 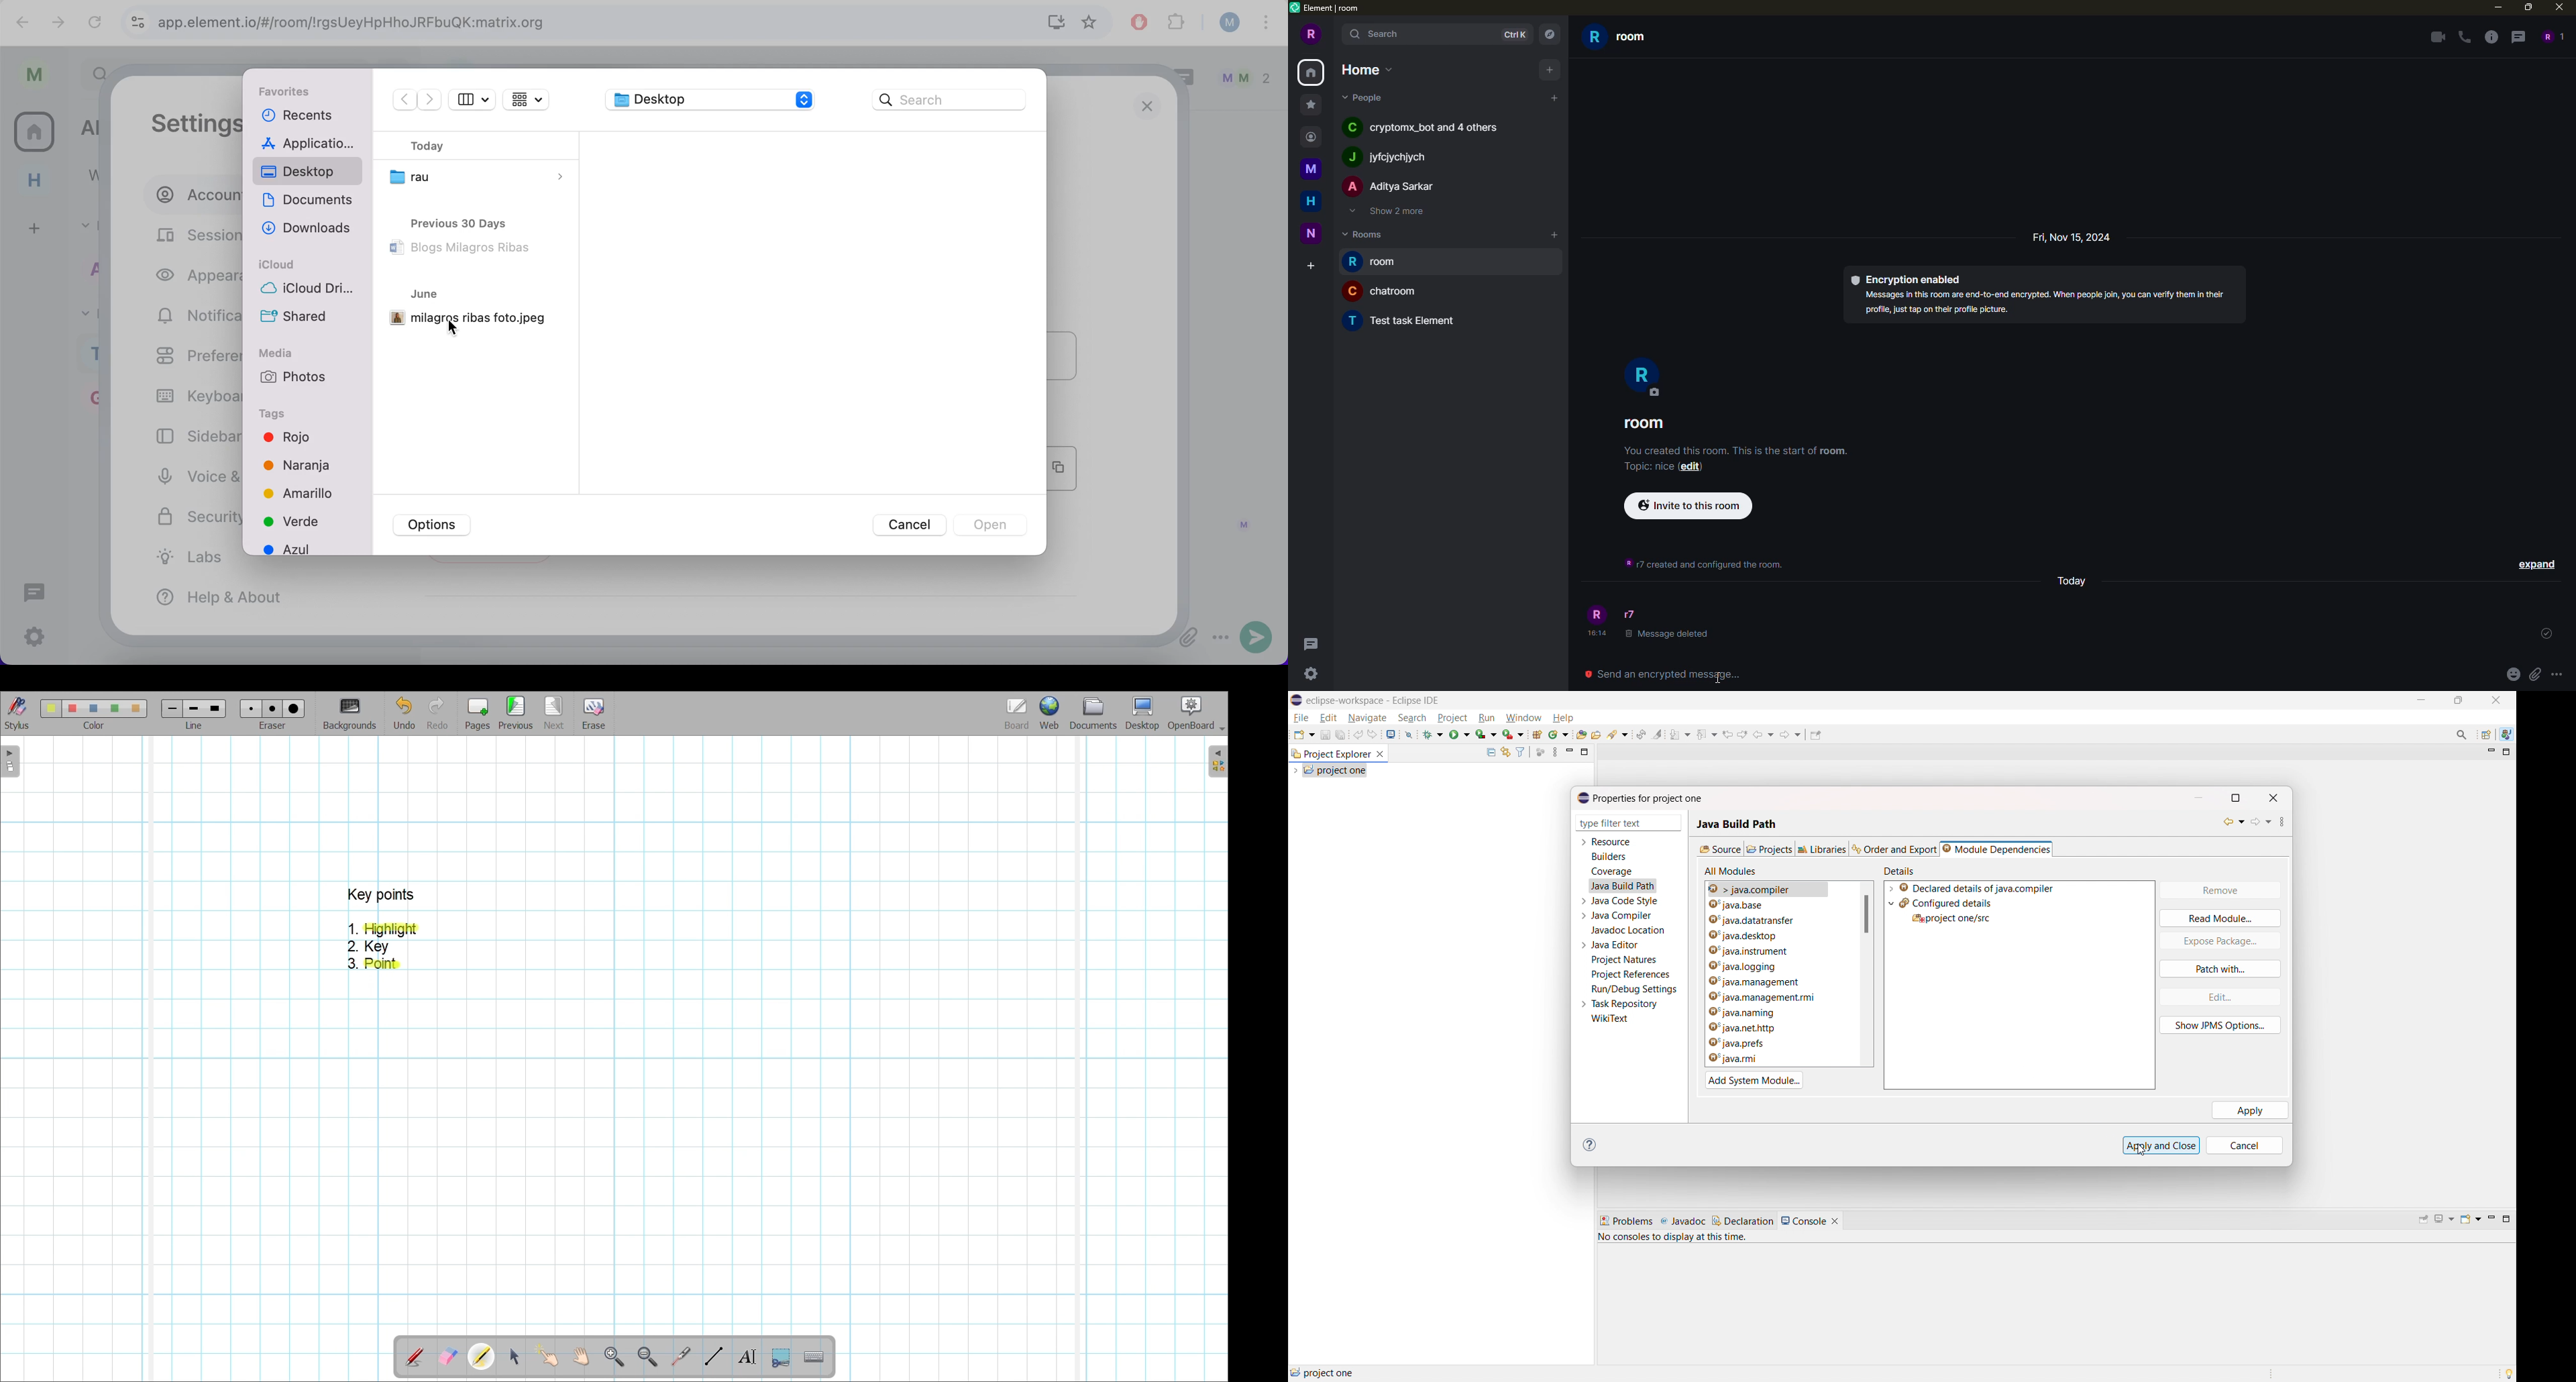 What do you see at coordinates (1597, 614) in the screenshot?
I see `profile` at bounding box center [1597, 614].